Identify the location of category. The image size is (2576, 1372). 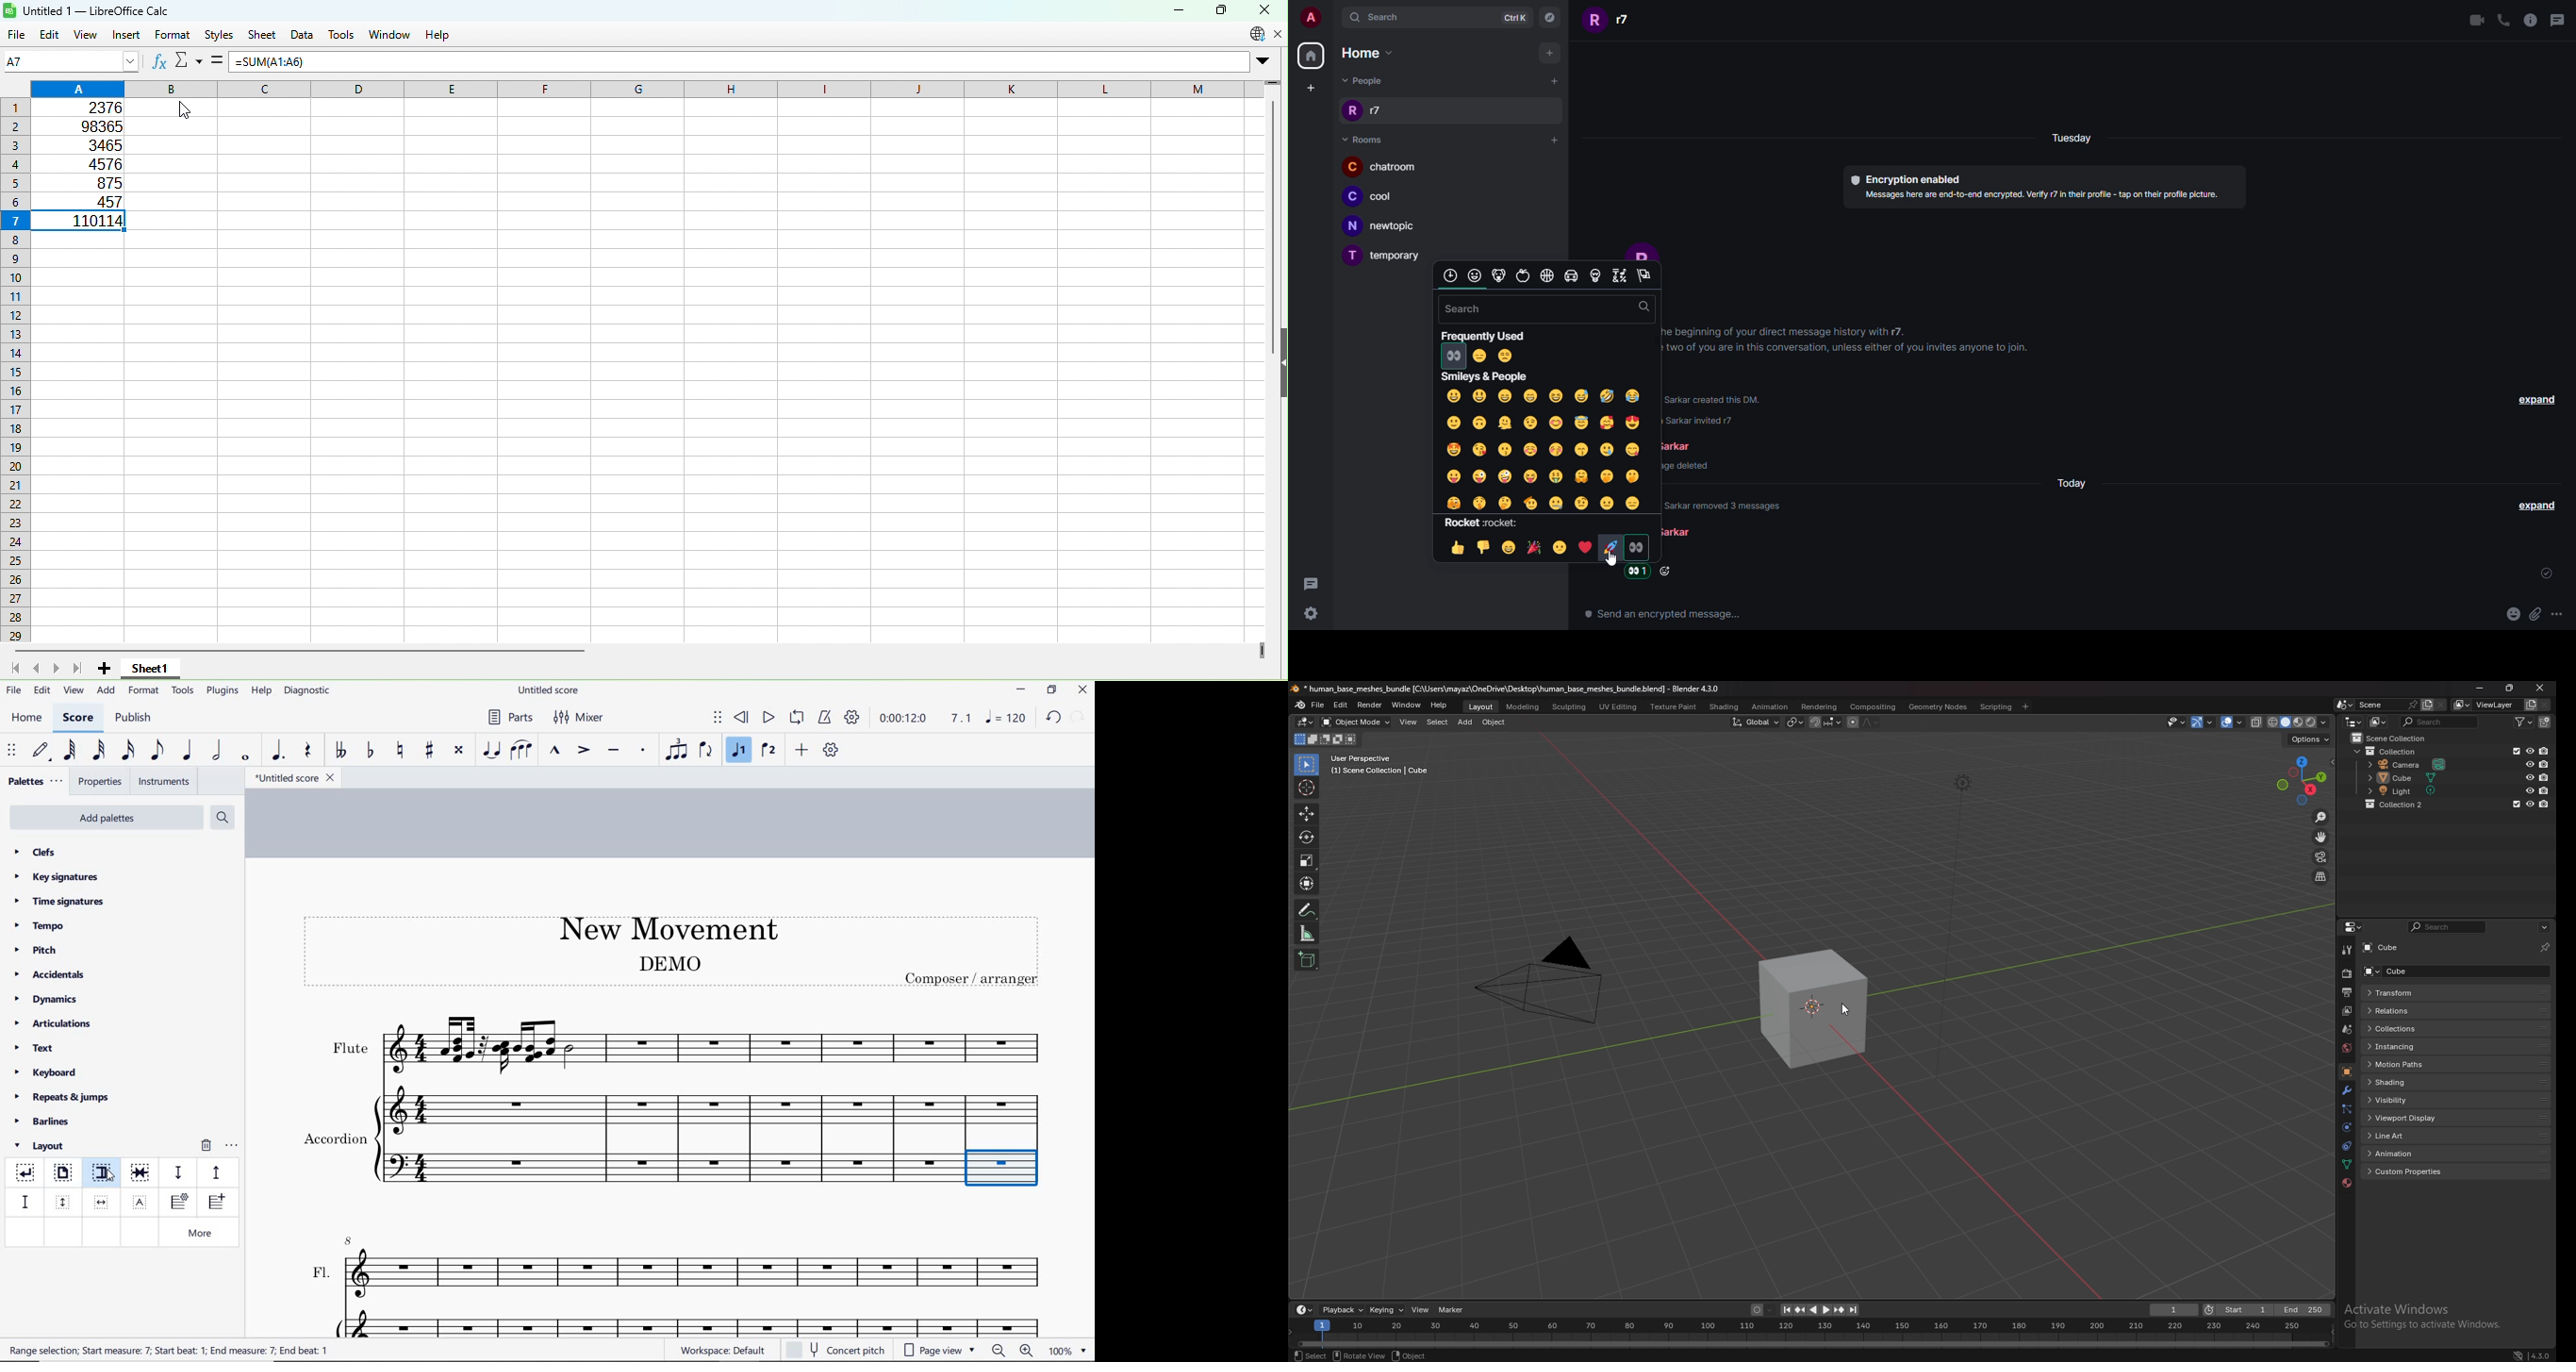
(1474, 276).